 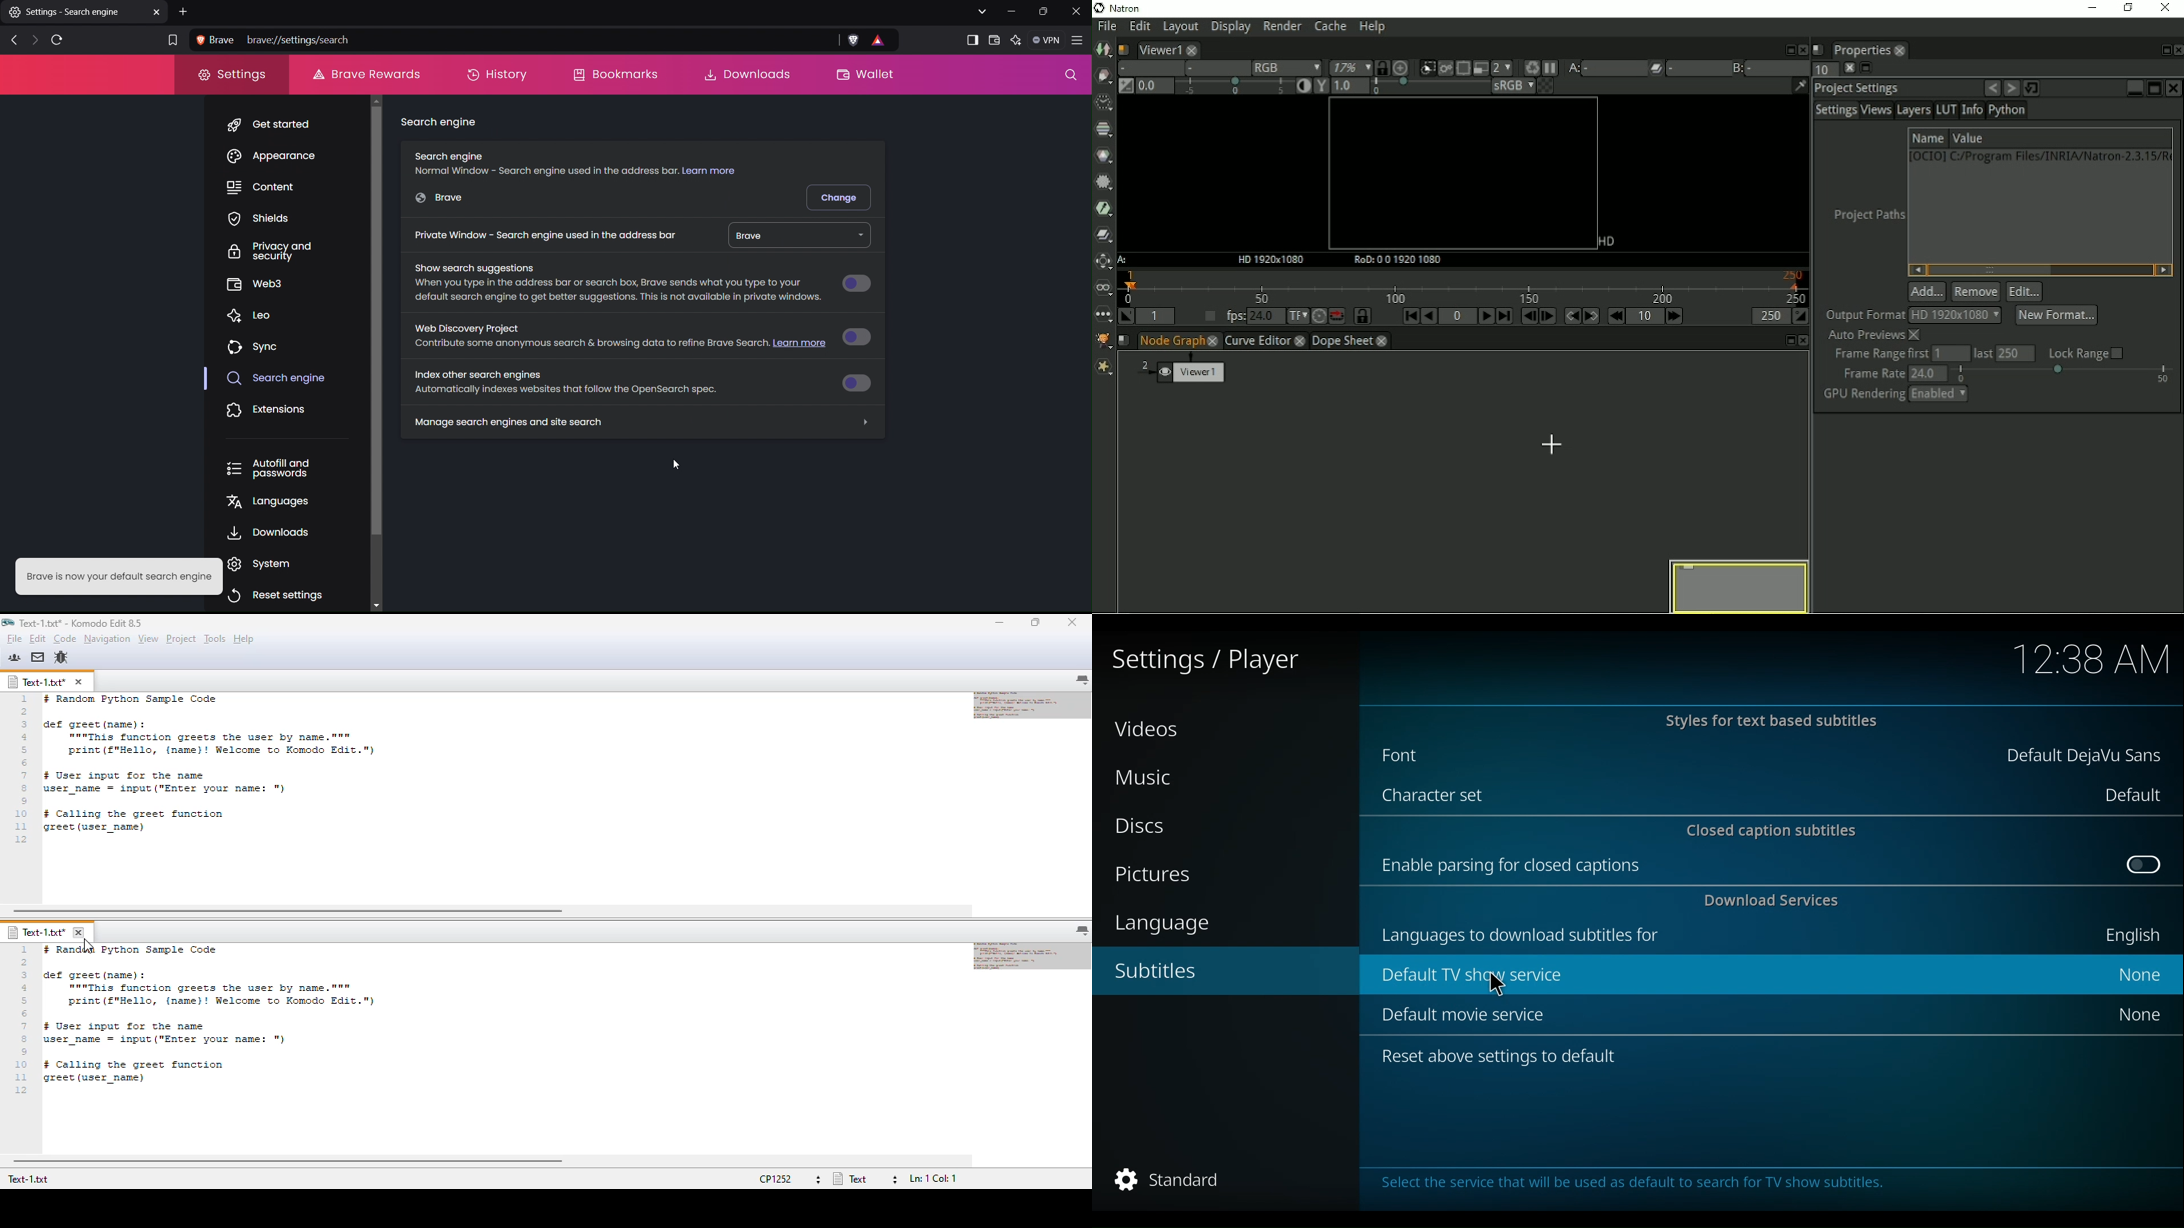 I want to click on Show search suggestions, so click(x=613, y=284).